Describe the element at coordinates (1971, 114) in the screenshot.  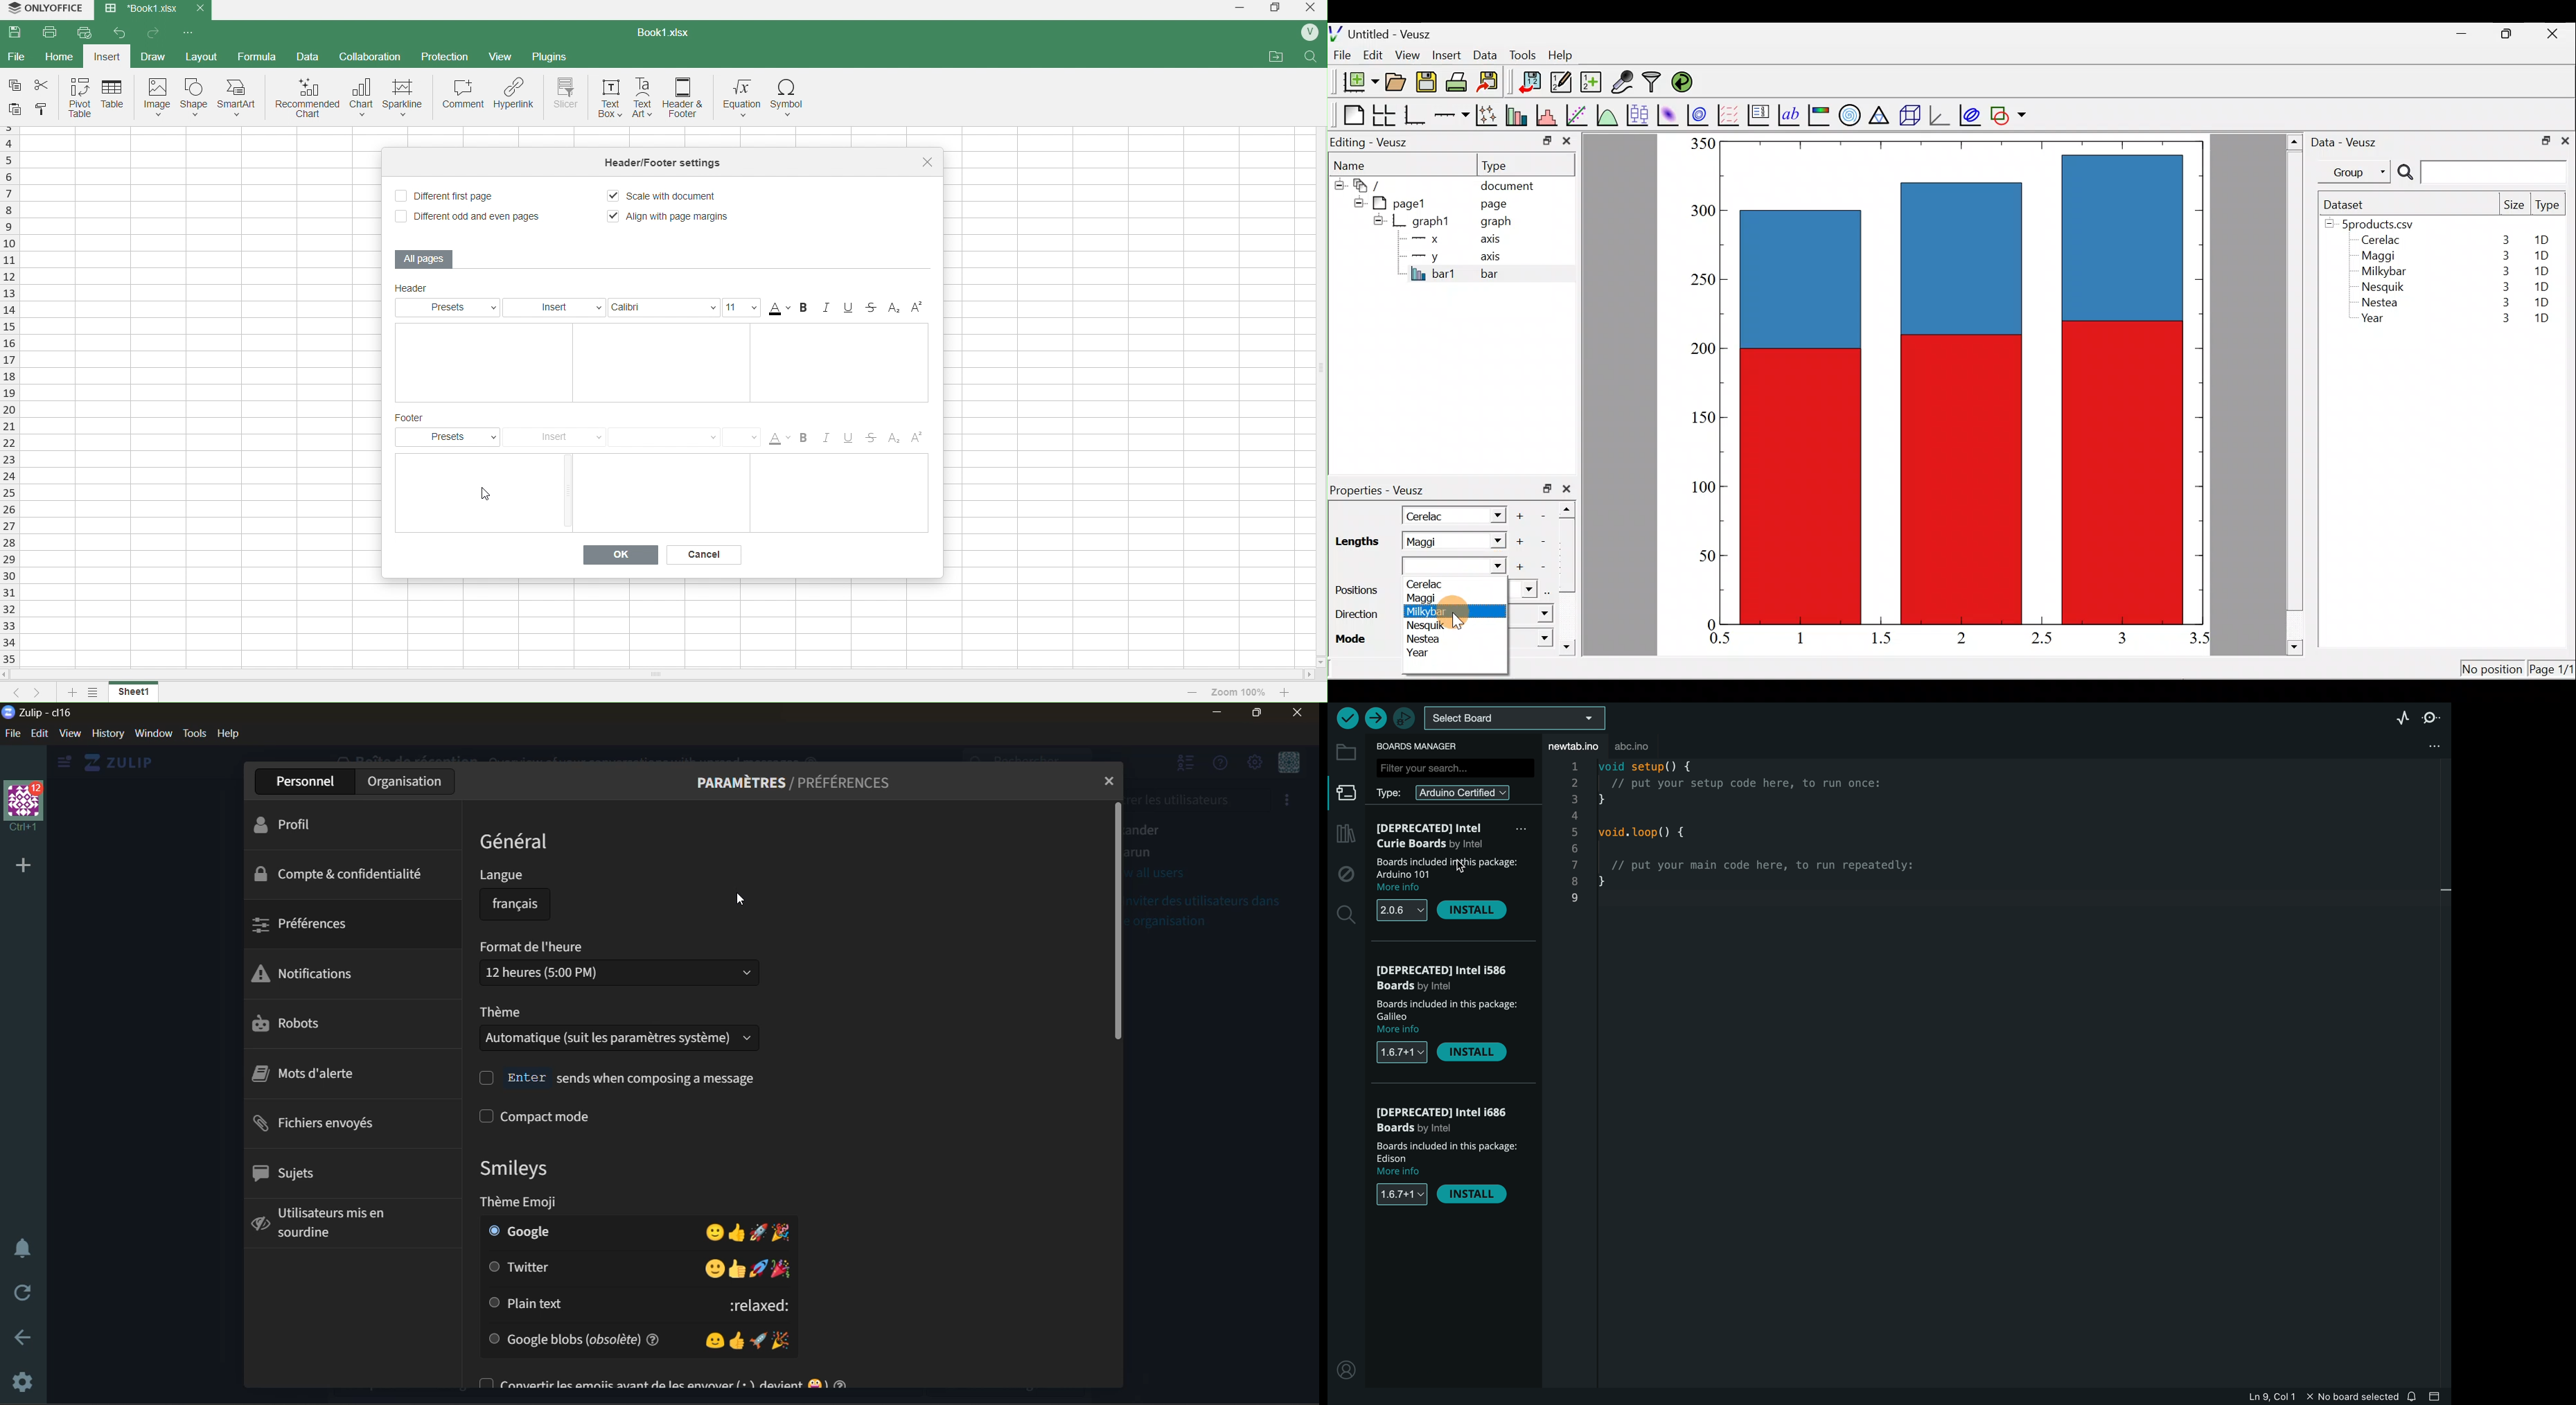
I see `plot covariance ellipses` at that location.